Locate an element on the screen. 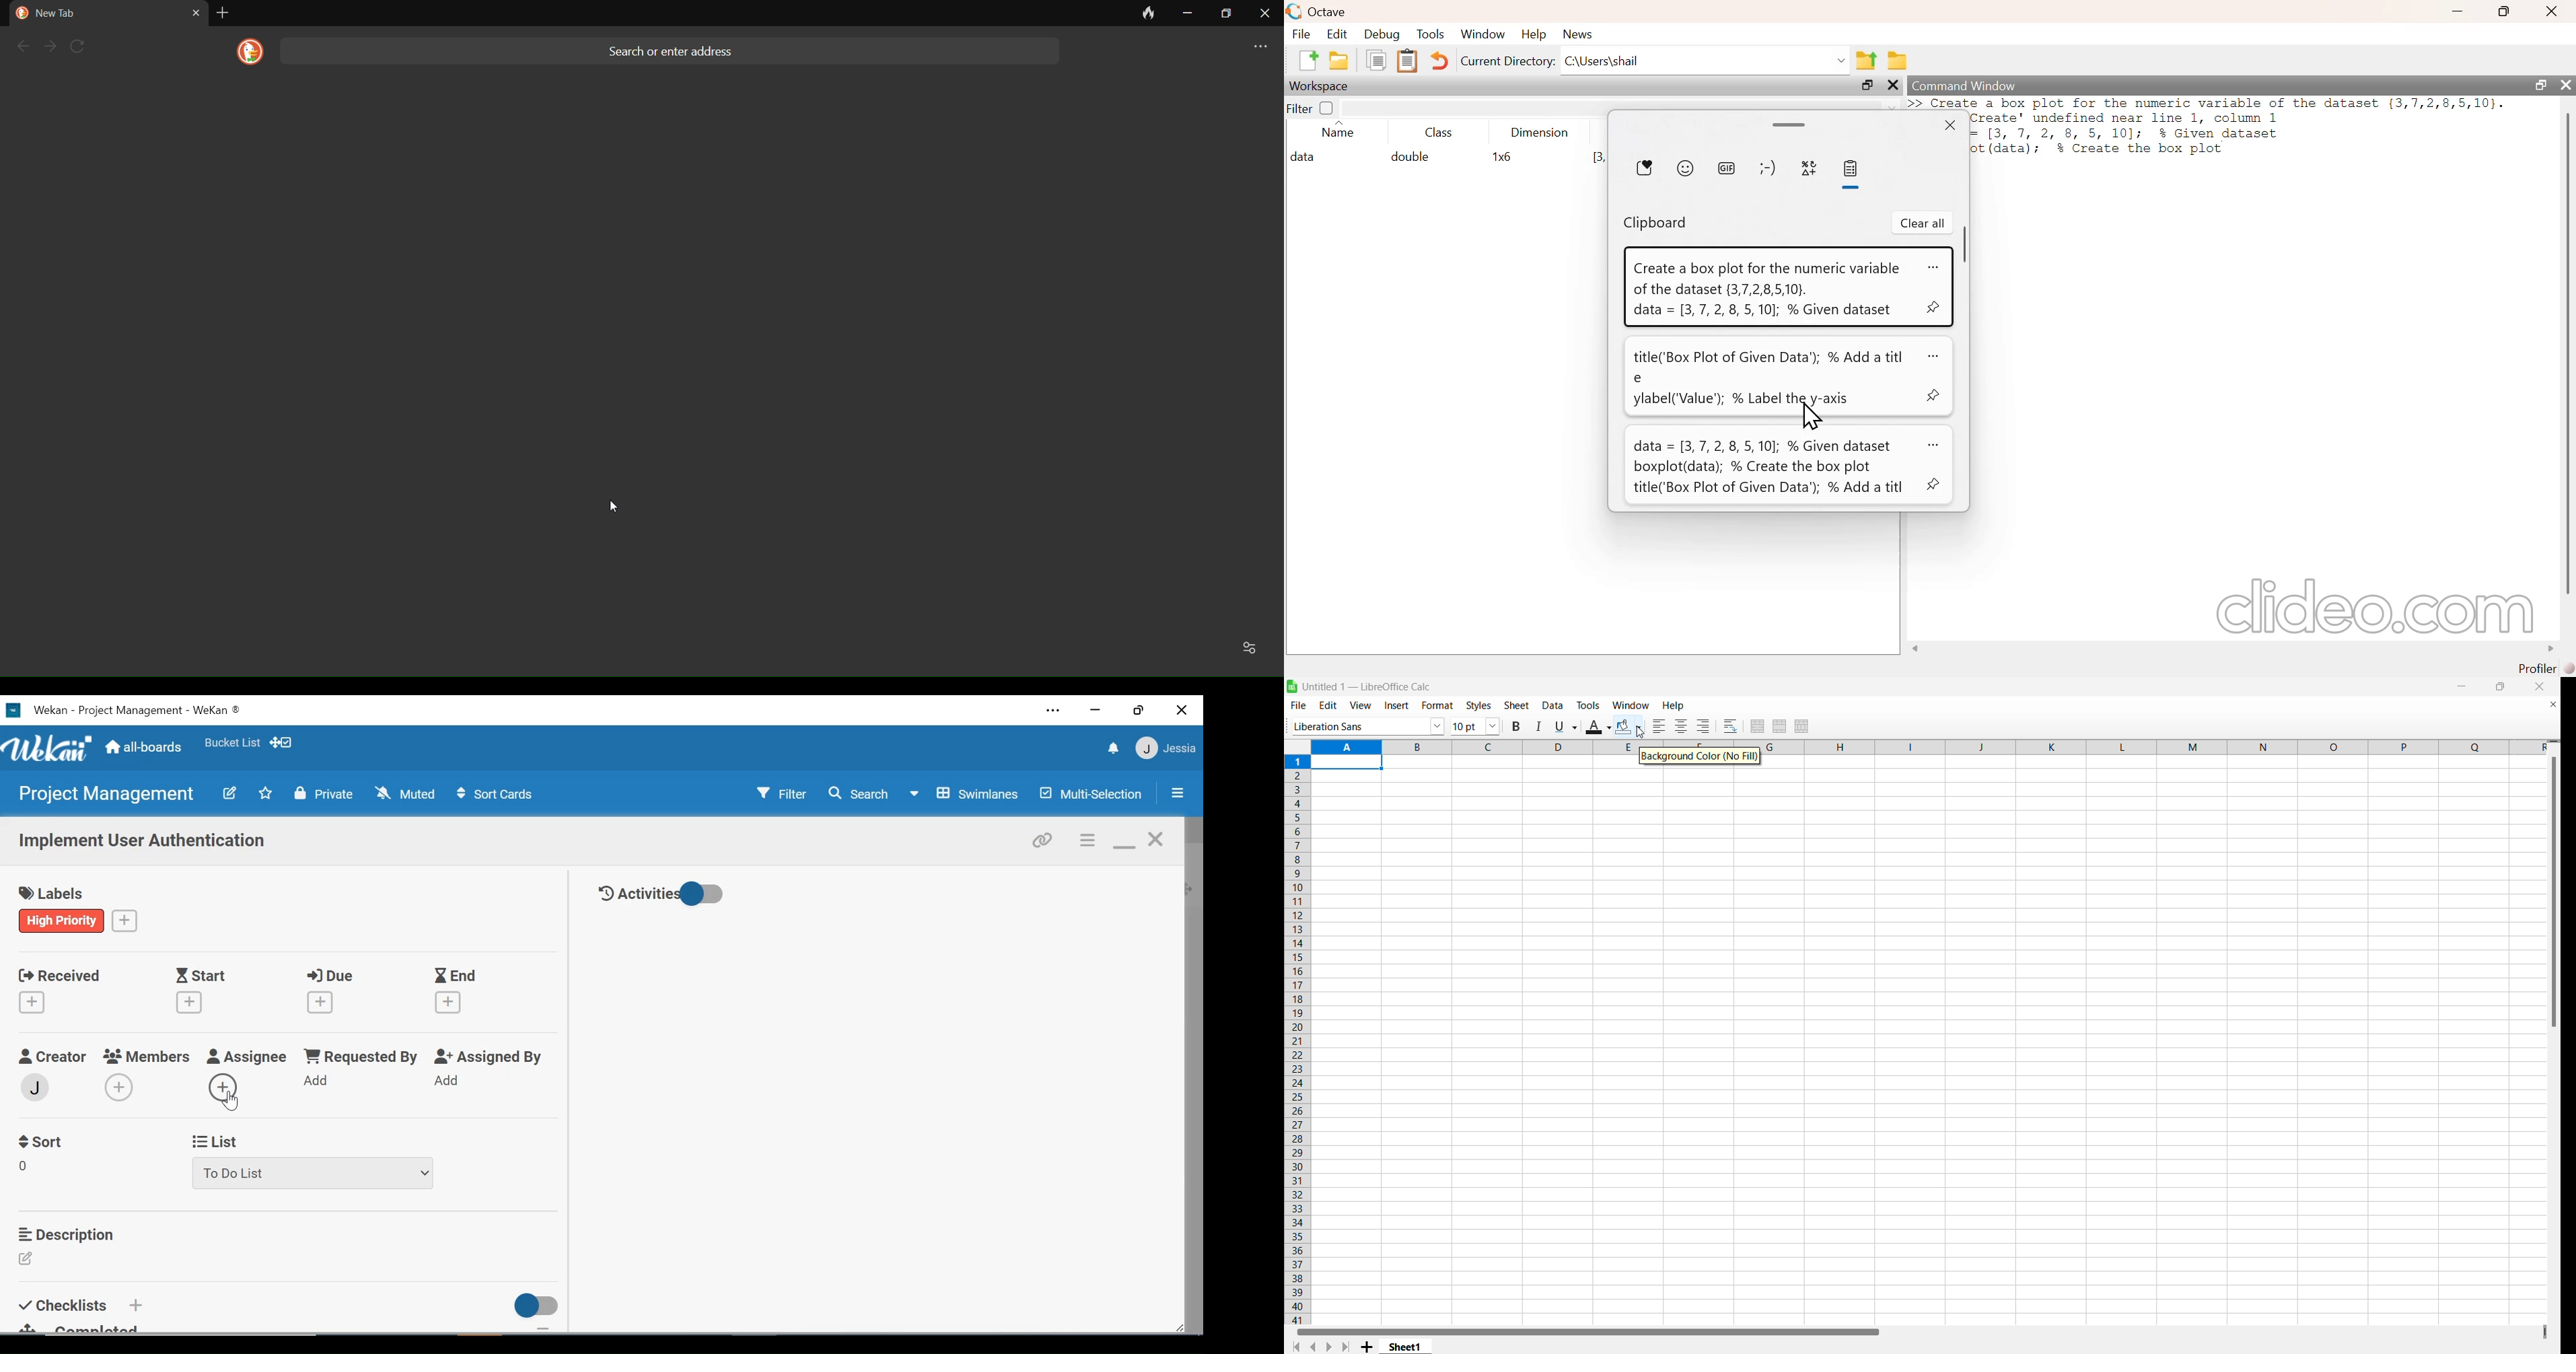  close is located at coordinates (1947, 124).